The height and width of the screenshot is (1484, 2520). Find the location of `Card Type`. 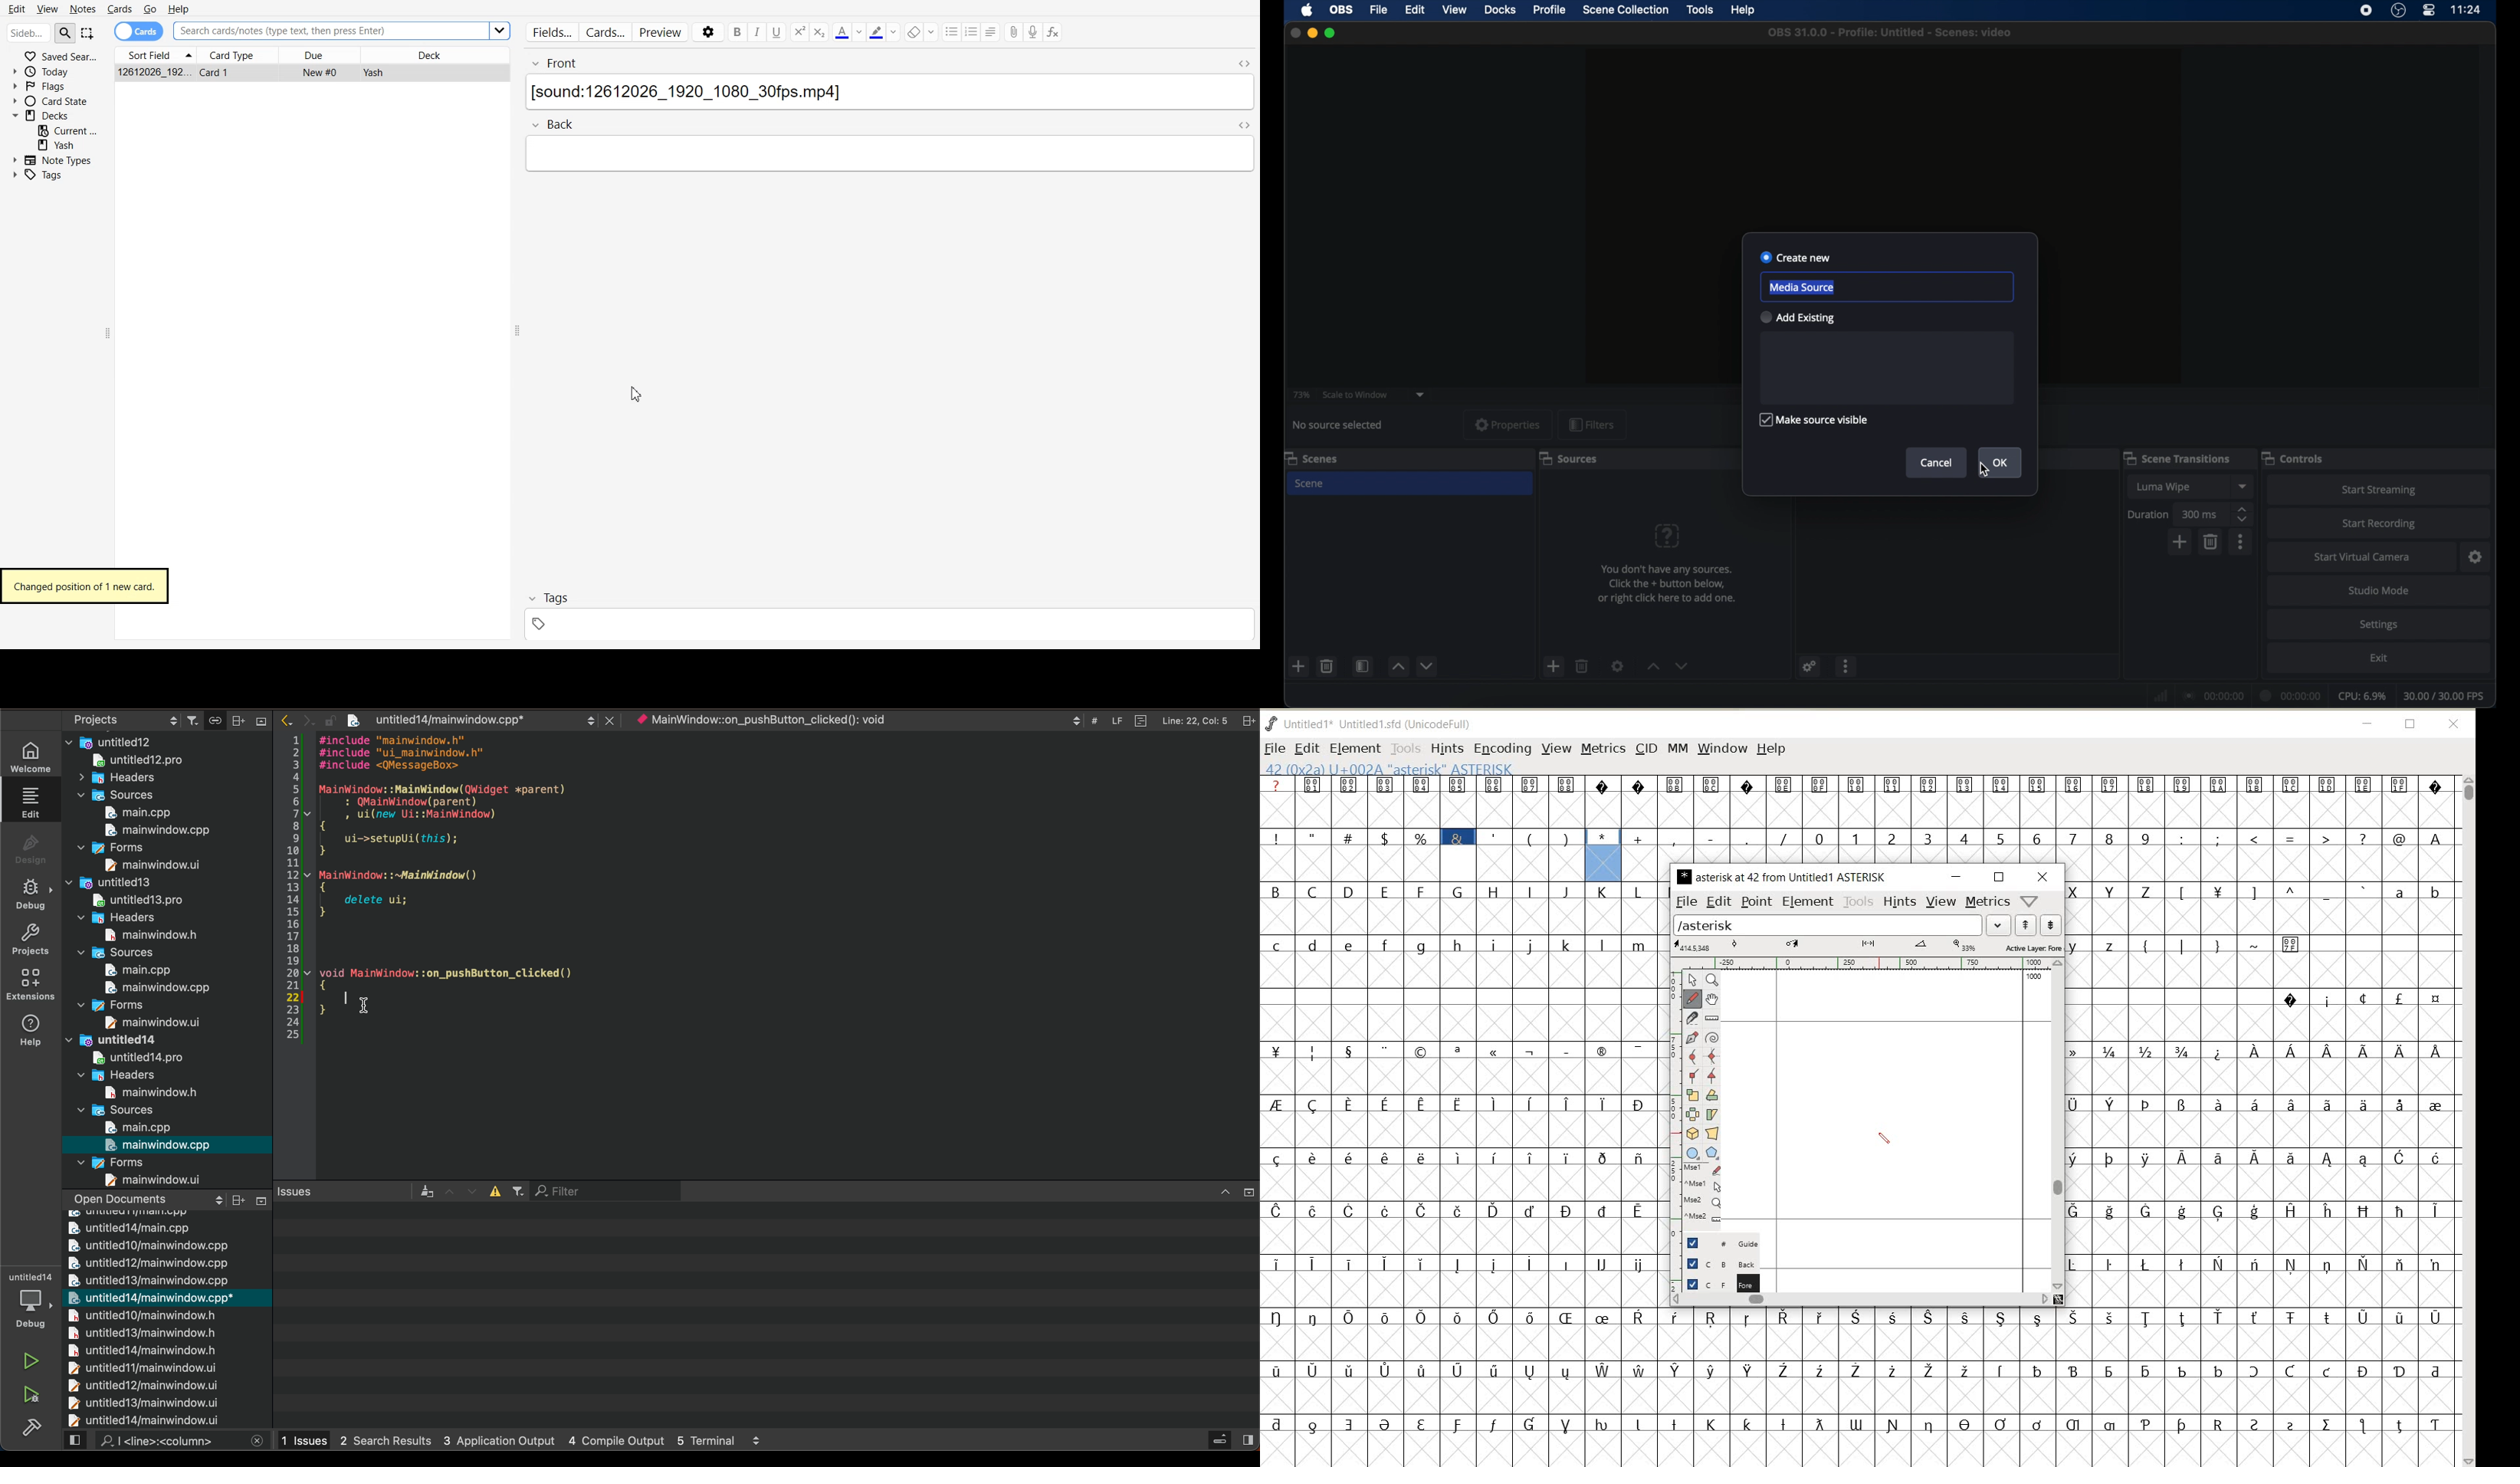

Card Type is located at coordinates (240, 54).